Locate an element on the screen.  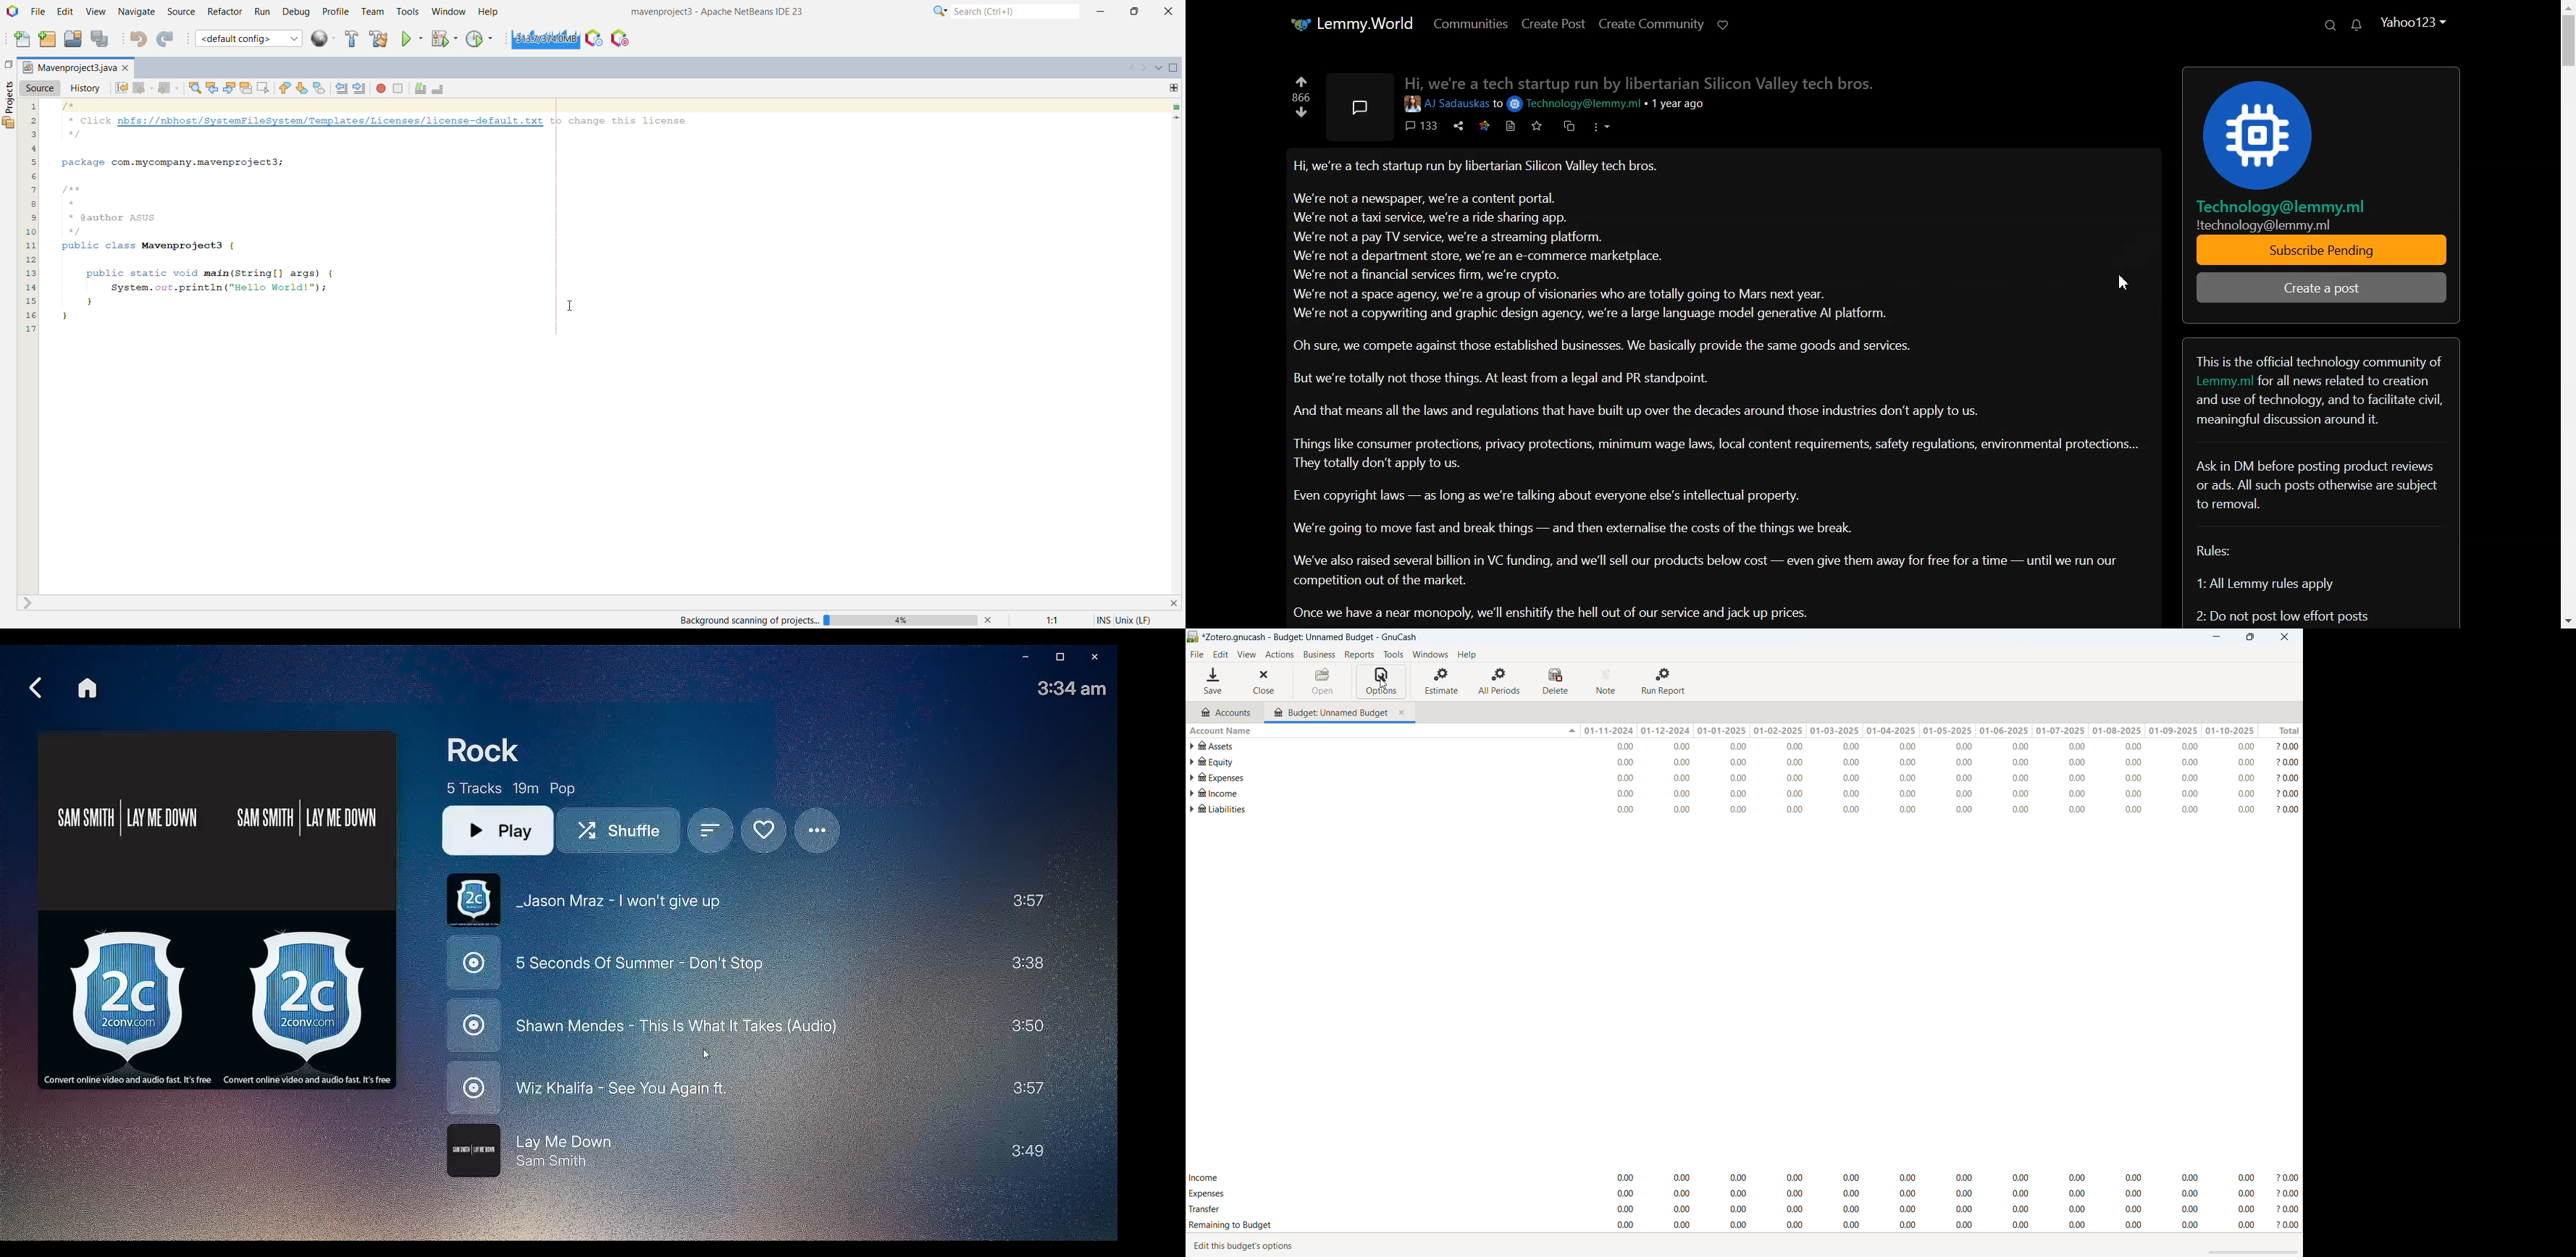
help is located at coordinates (1466, 654).